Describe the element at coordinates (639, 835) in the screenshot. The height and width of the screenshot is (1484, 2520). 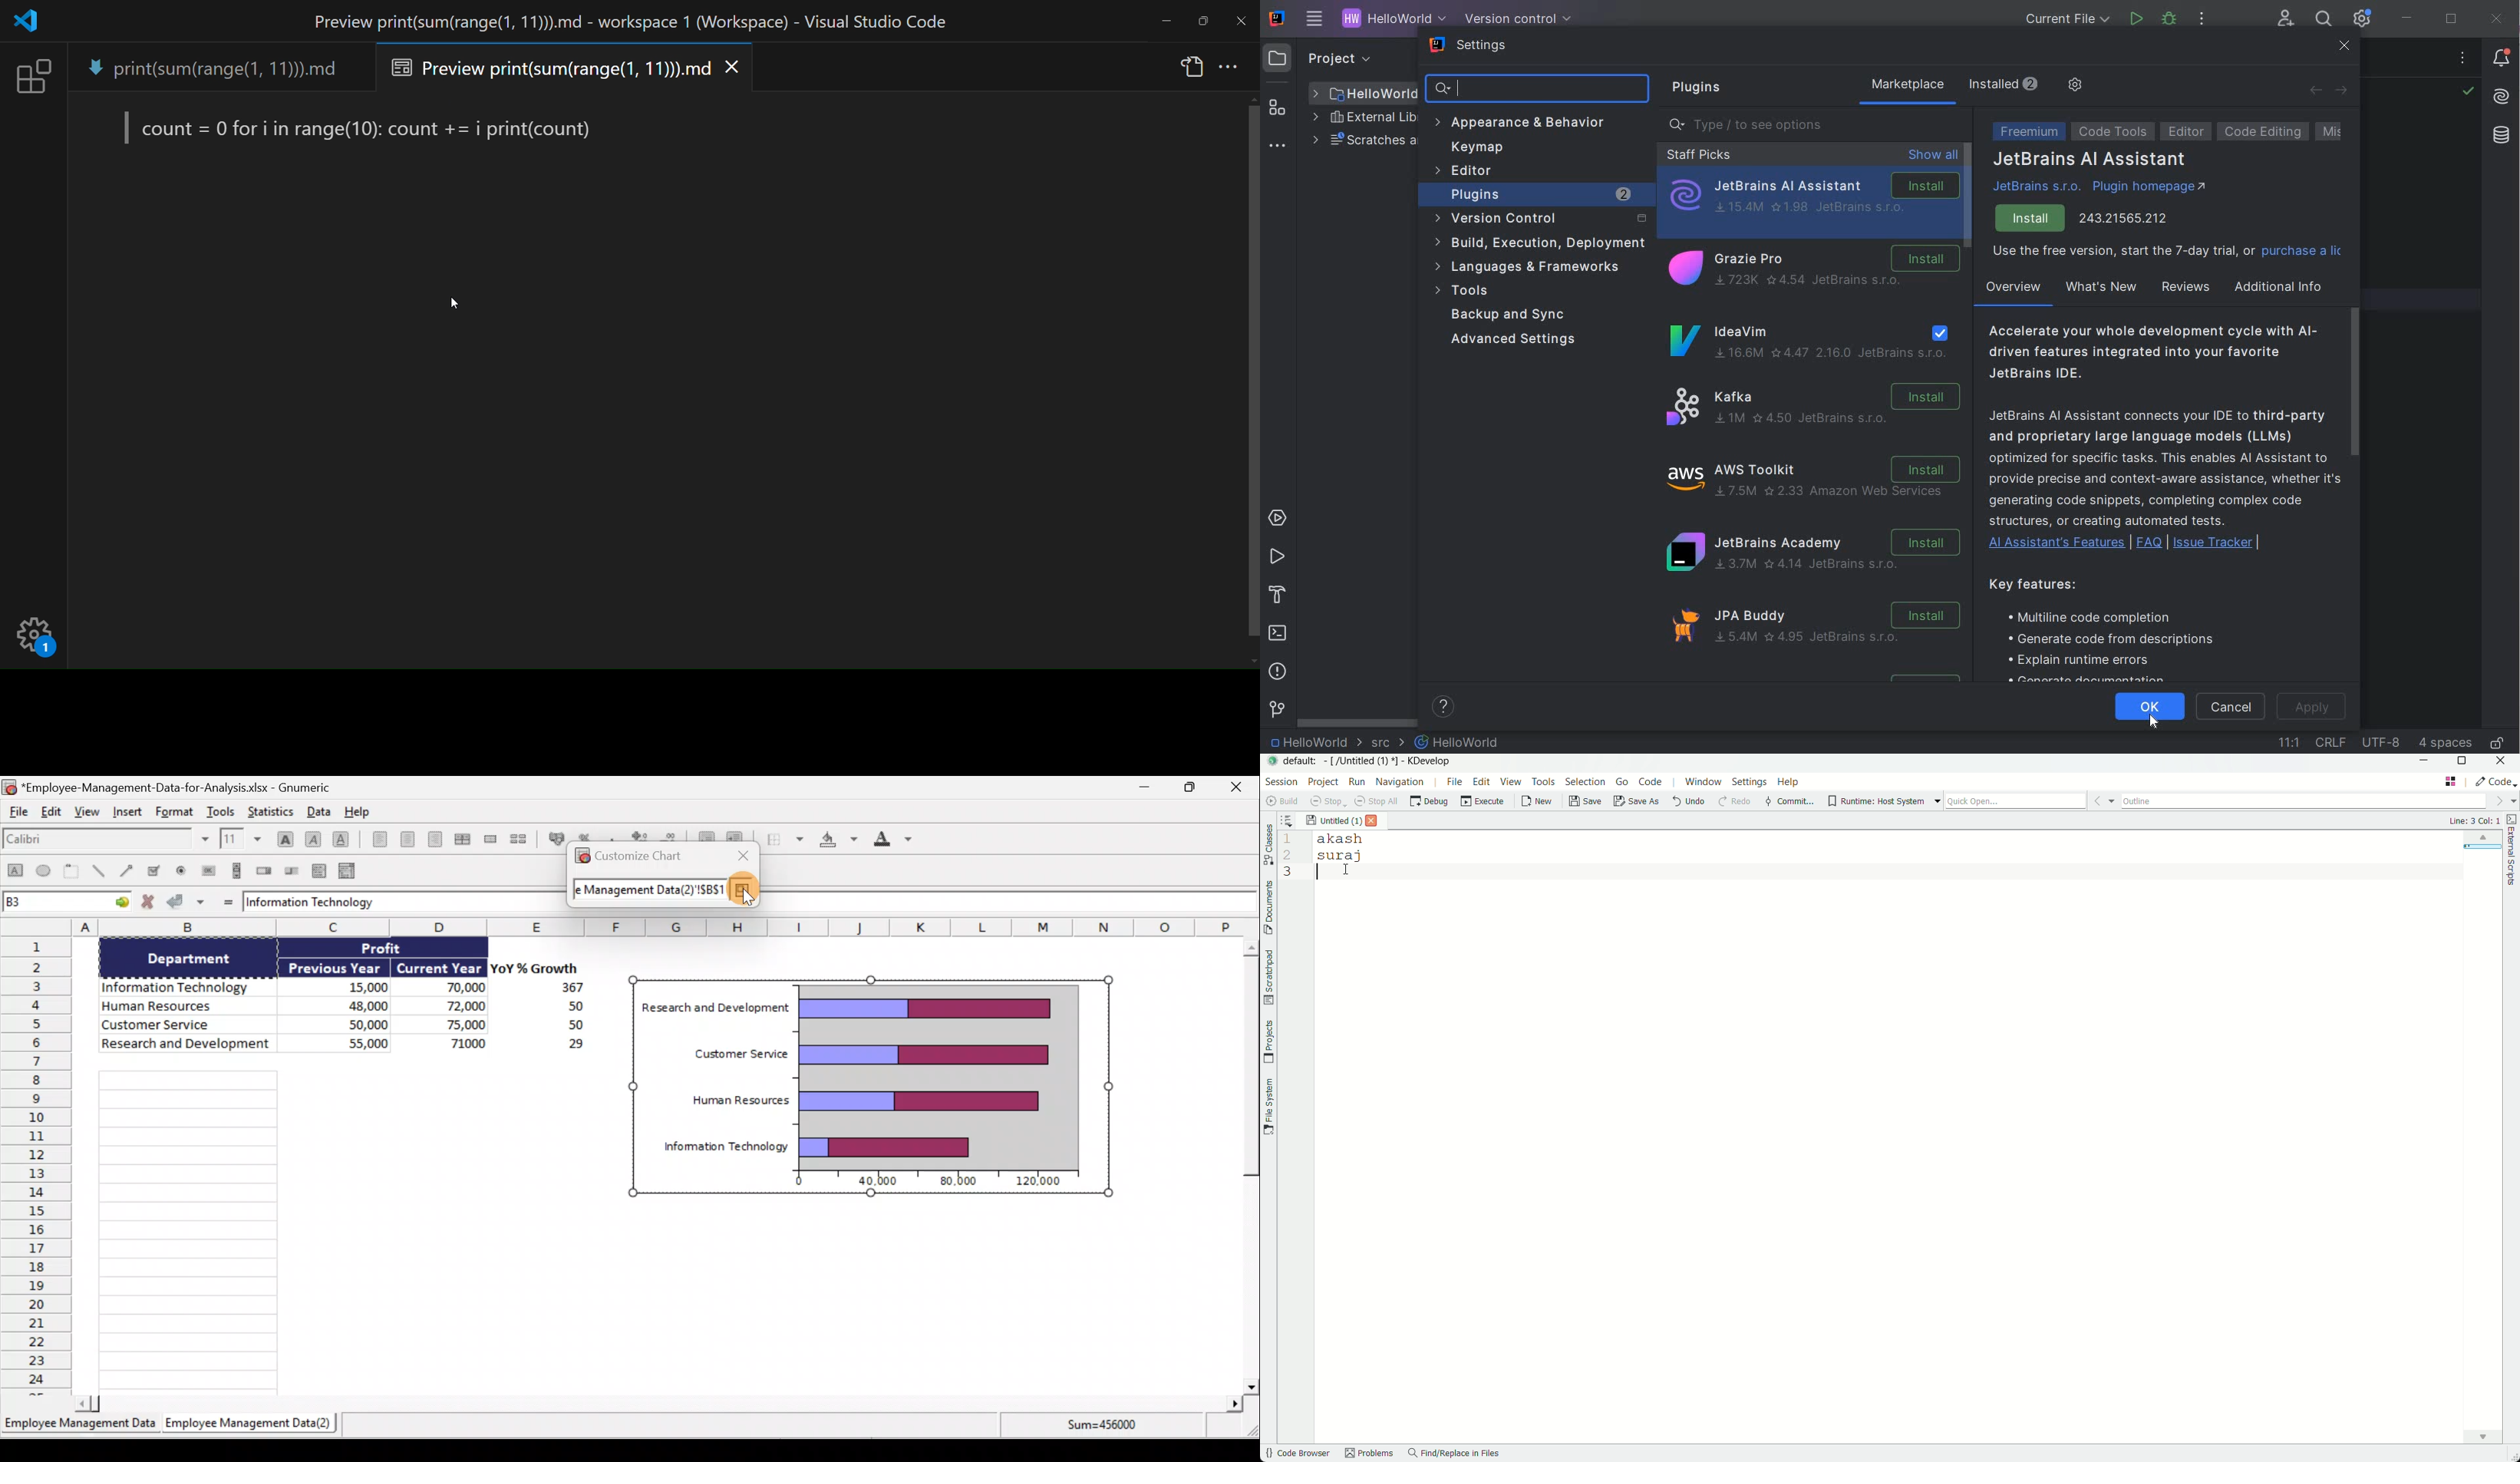
I see `Increase decimals` at that location.